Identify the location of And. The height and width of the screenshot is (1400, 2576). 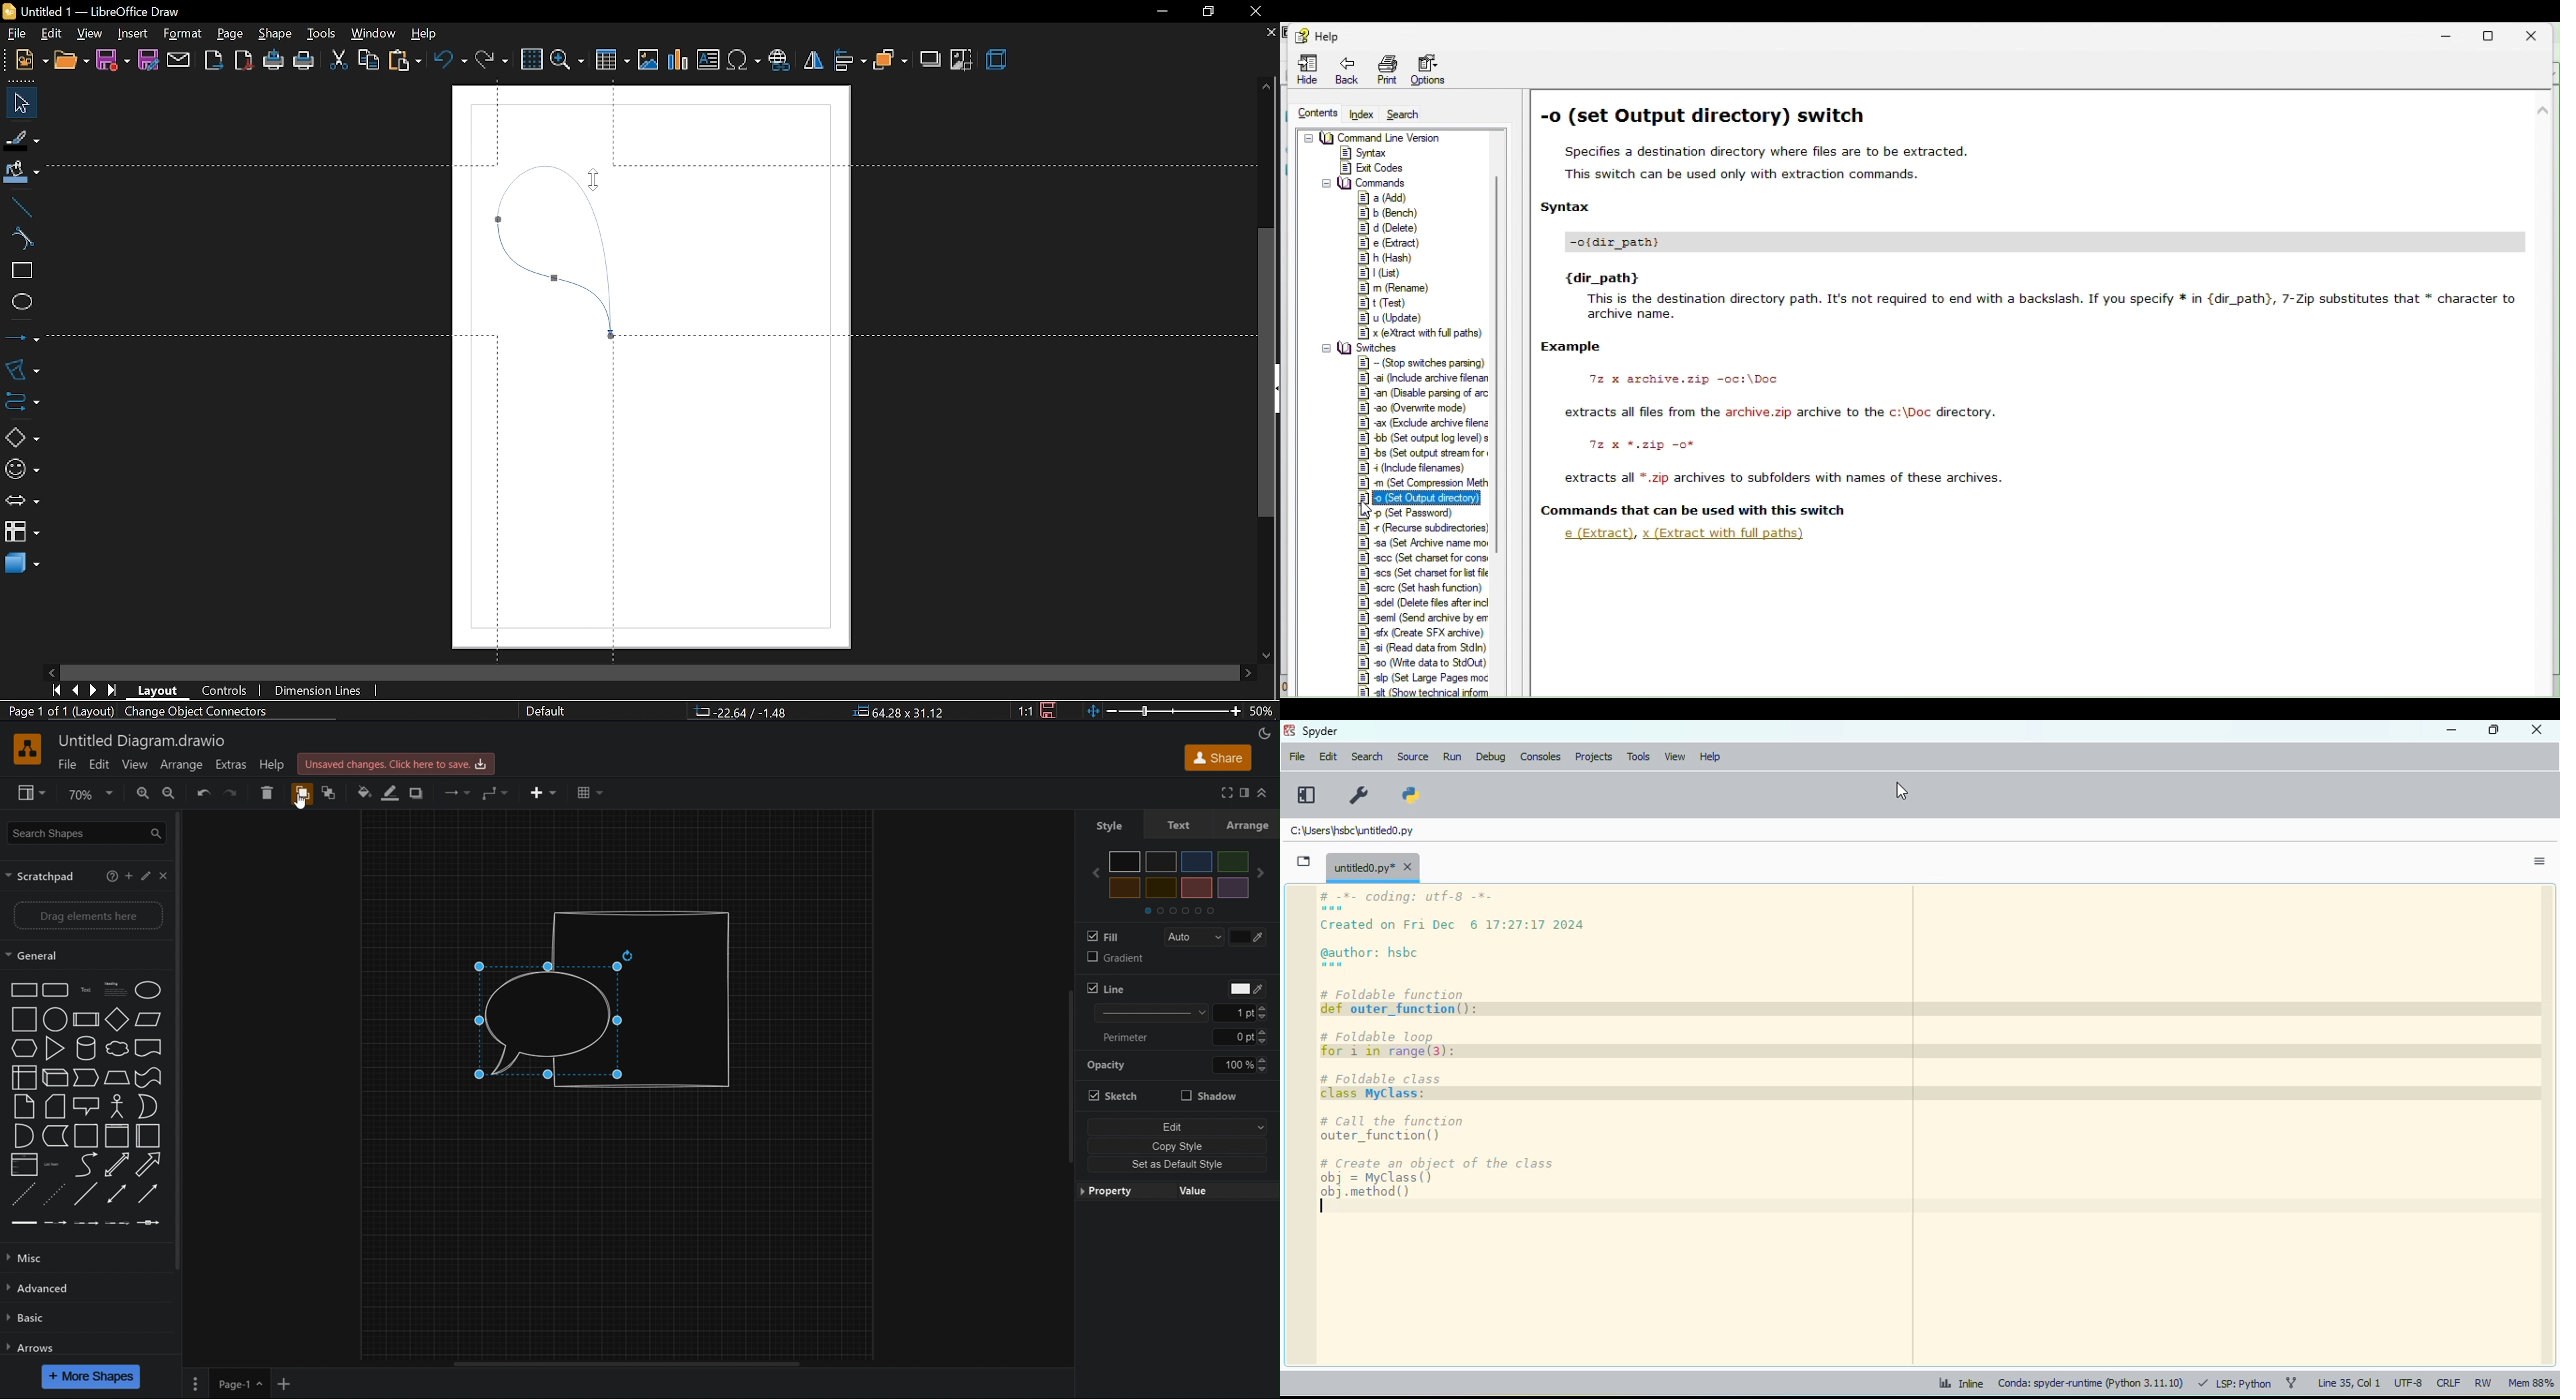
(25, 1136).